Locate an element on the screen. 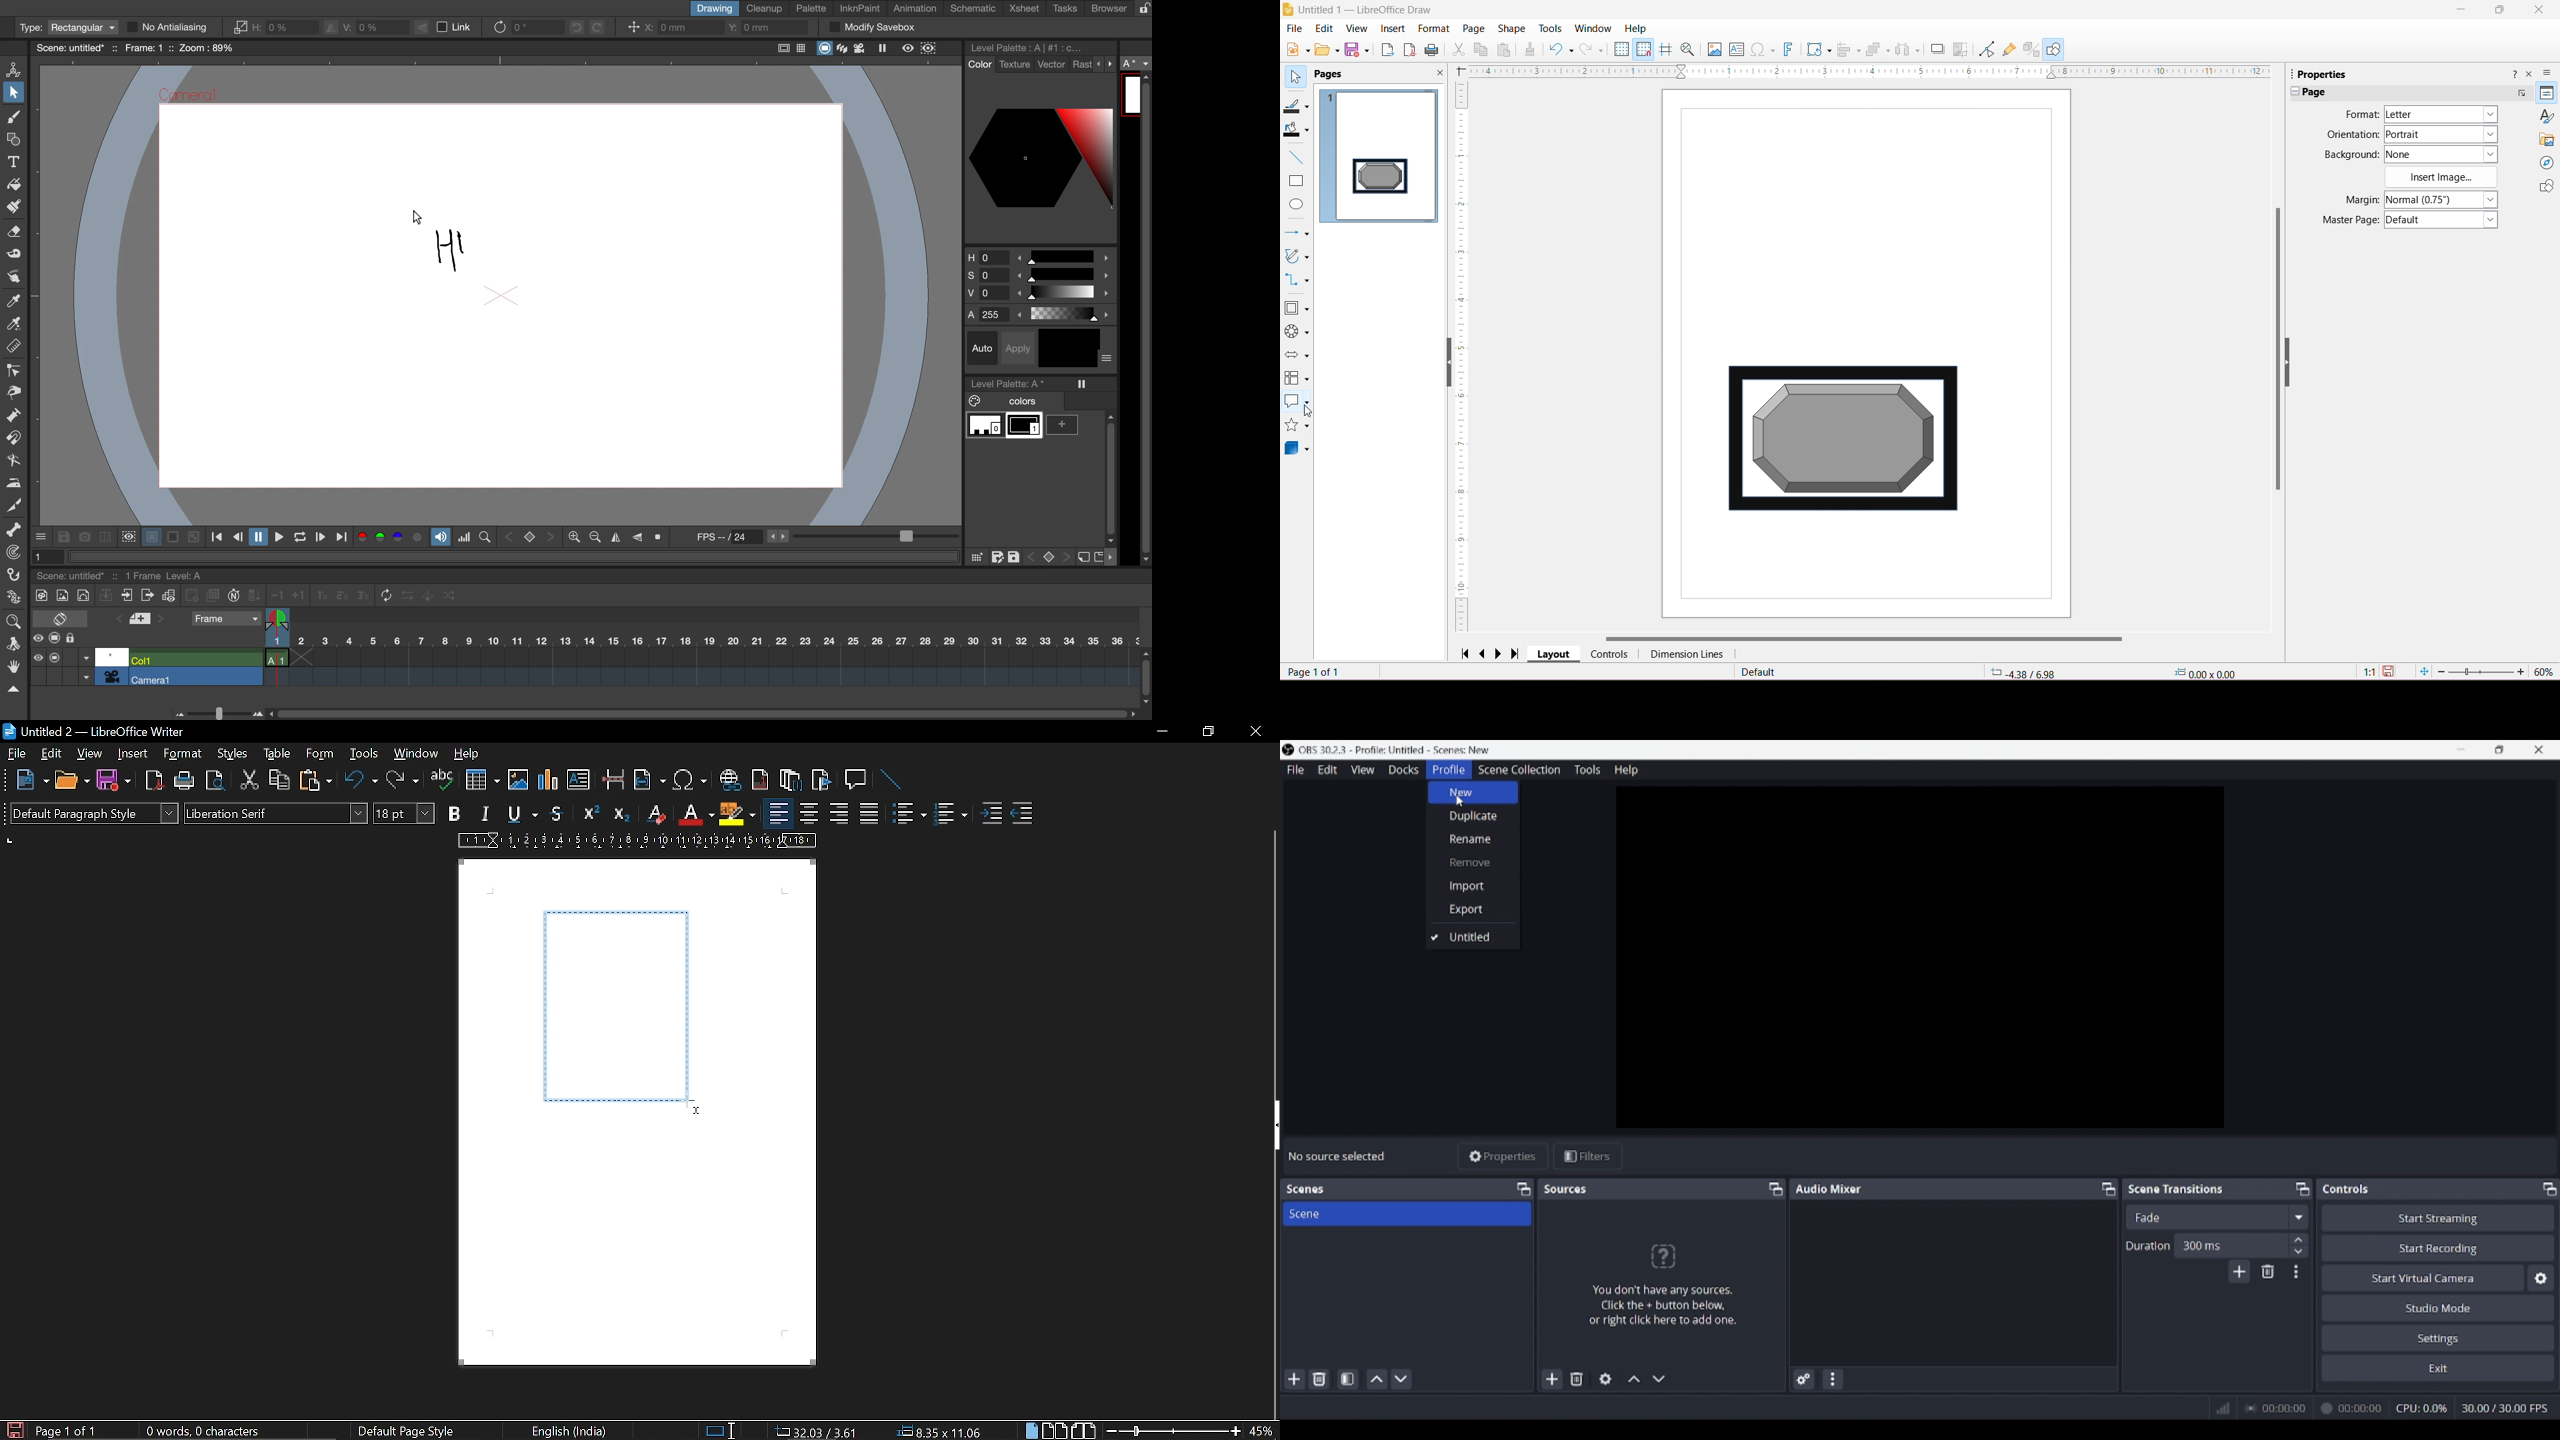 The width and height of the screenshot is (2576, 1456). Panel title is located at coordinates (2346, 1189).